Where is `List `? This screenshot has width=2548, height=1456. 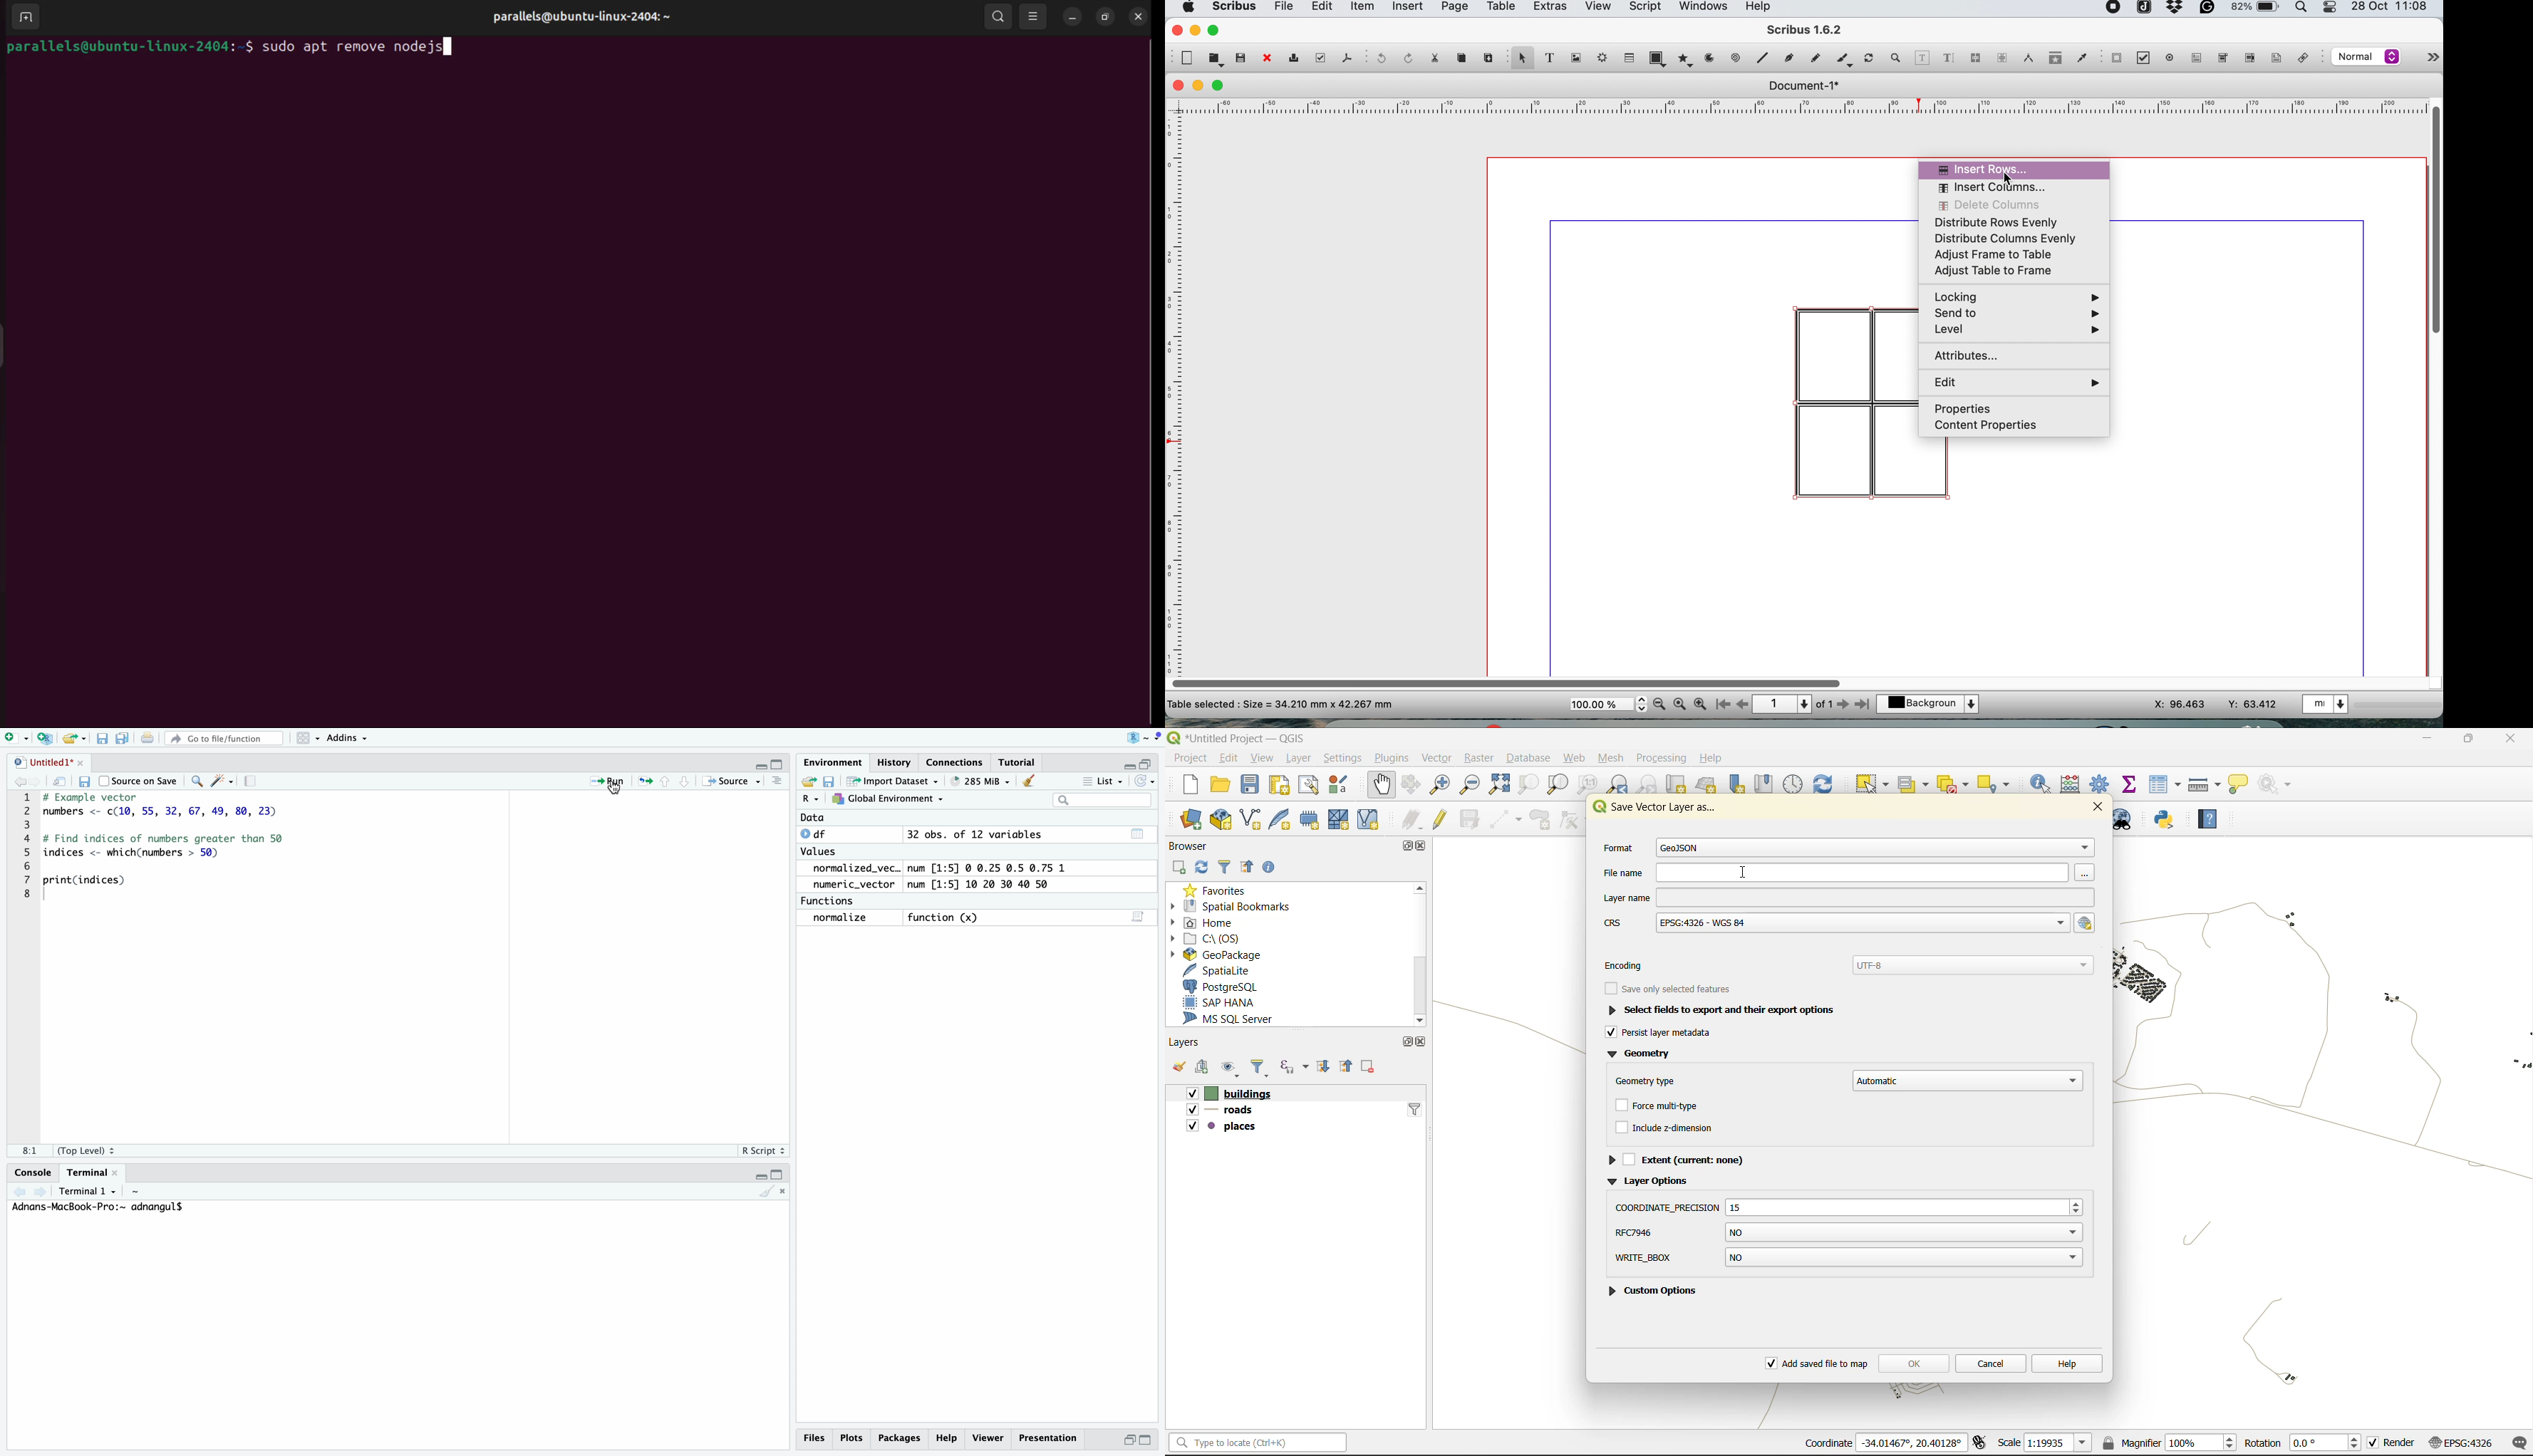 List  is located at coordinates (1104, 781).